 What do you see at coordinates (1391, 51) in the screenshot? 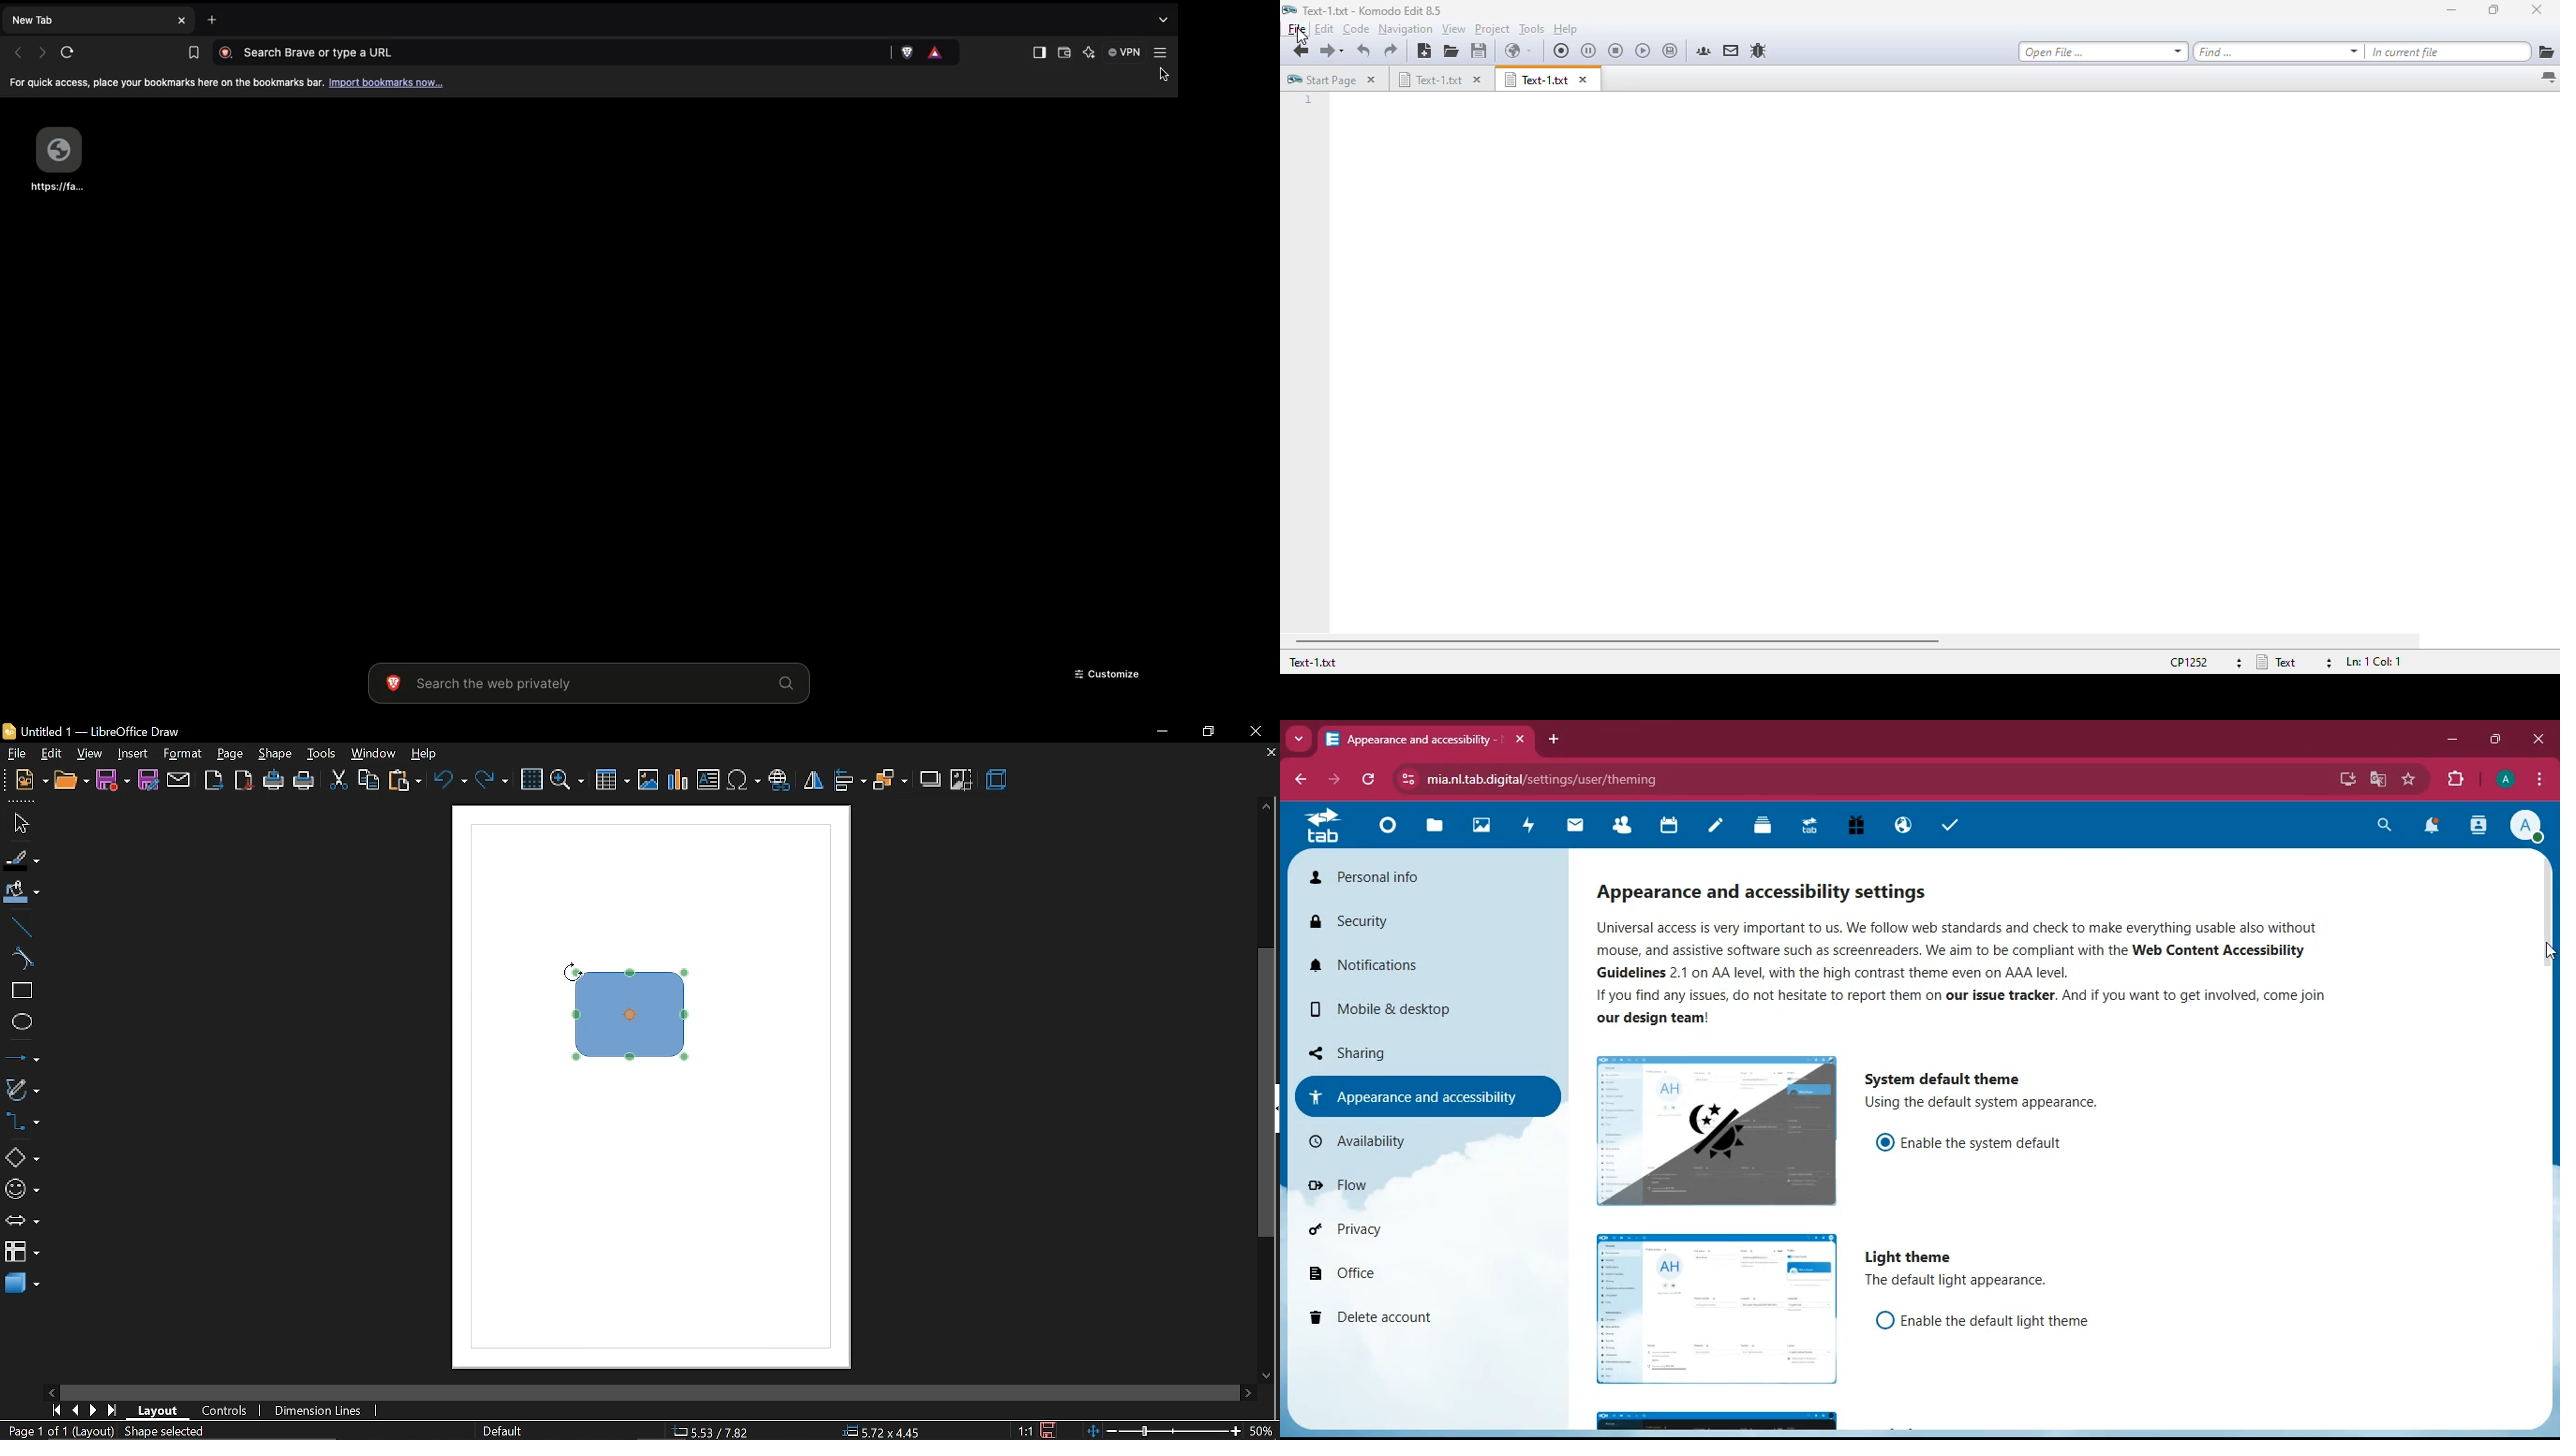
I see `redo last action` at bounding box center [1391, 51].